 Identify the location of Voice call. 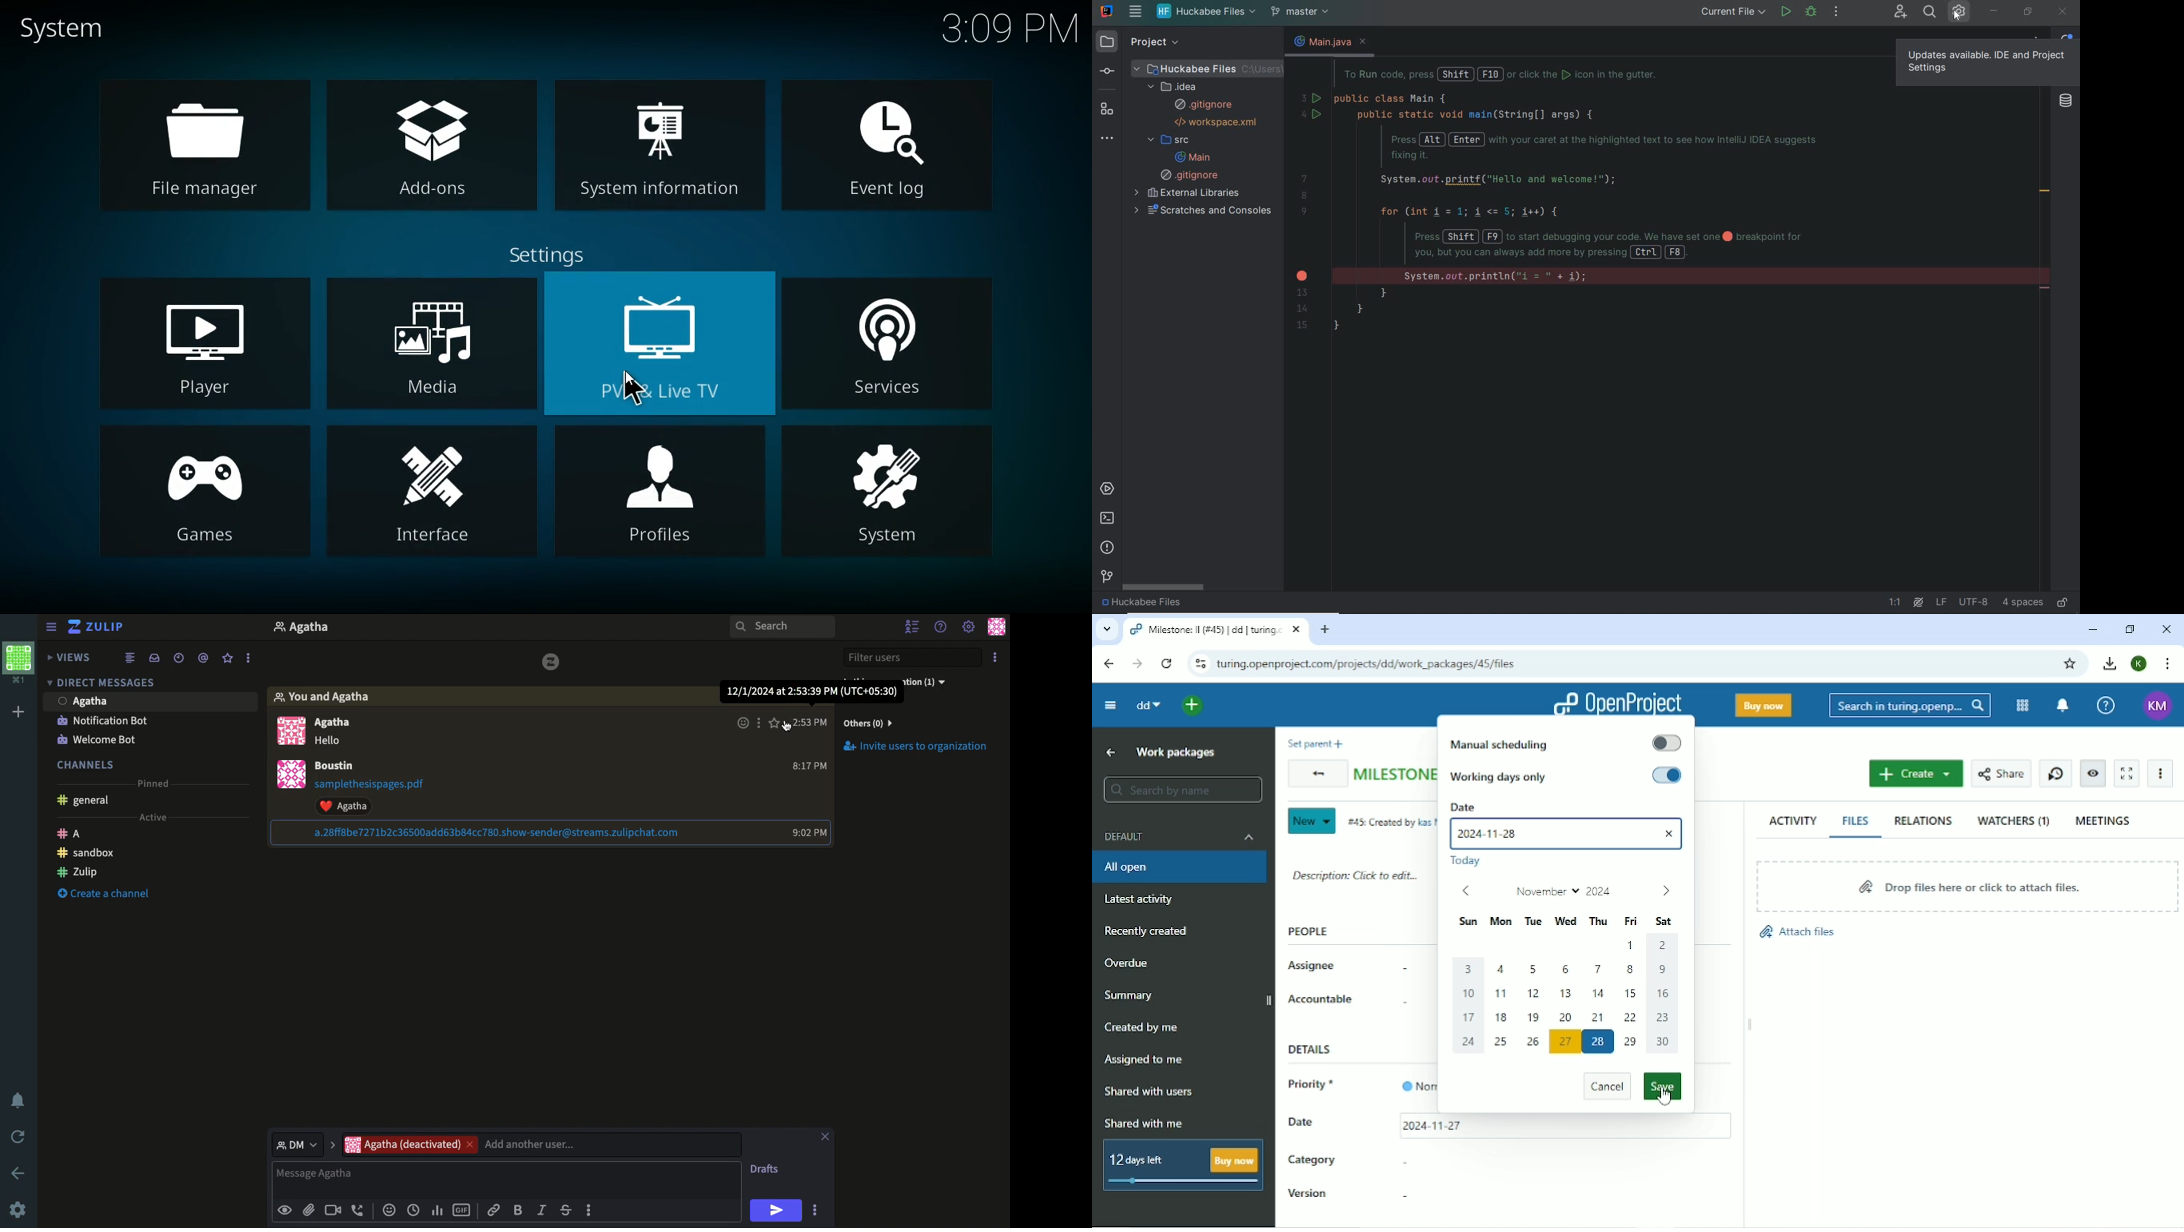
(358, 1210).